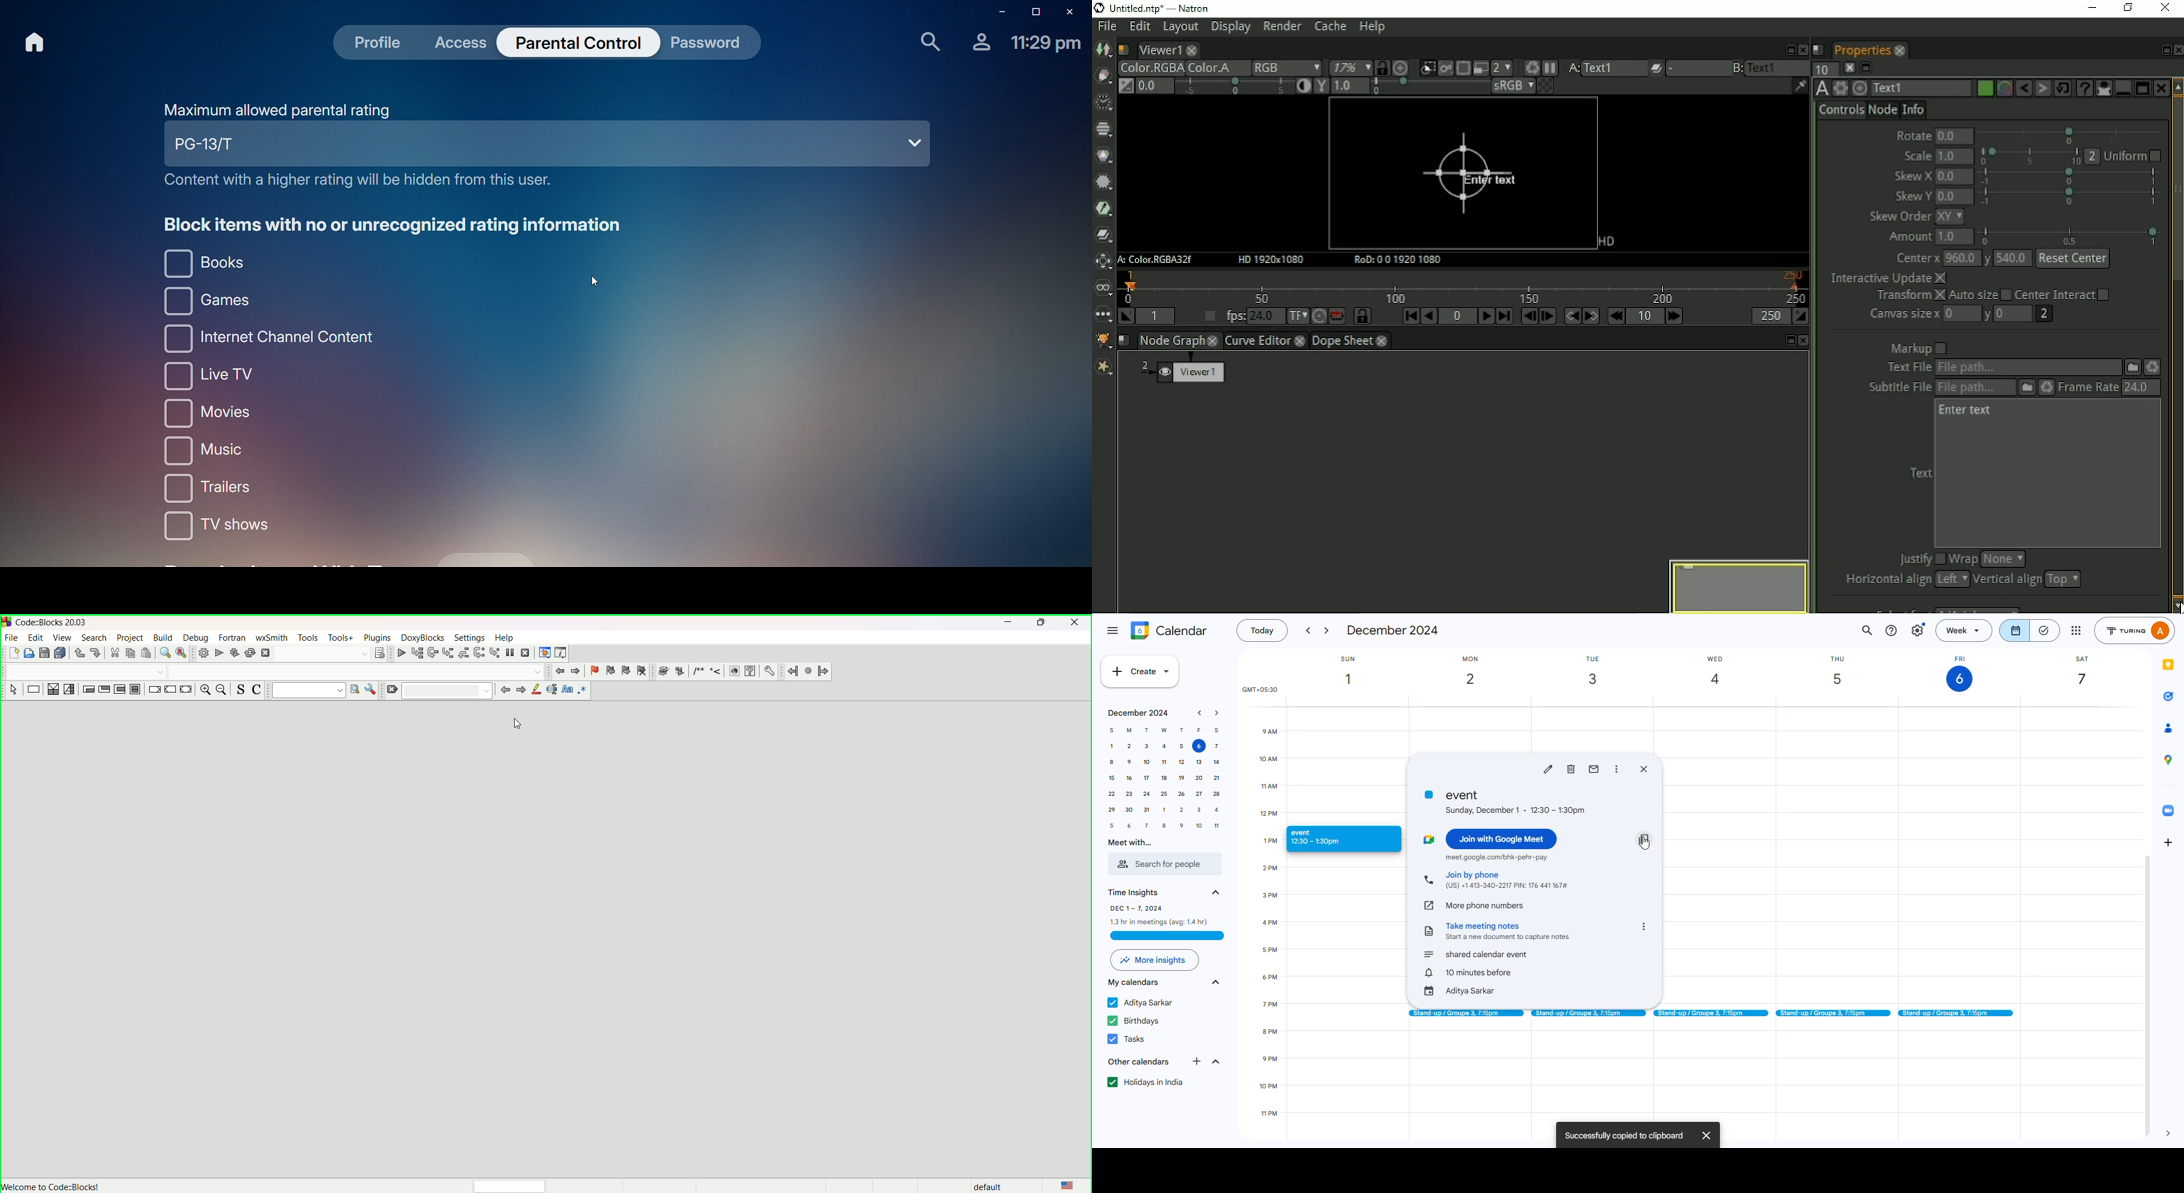 The width and height of the screenshot is (2184, 1204). I want to click on join, so click(1507, 880).